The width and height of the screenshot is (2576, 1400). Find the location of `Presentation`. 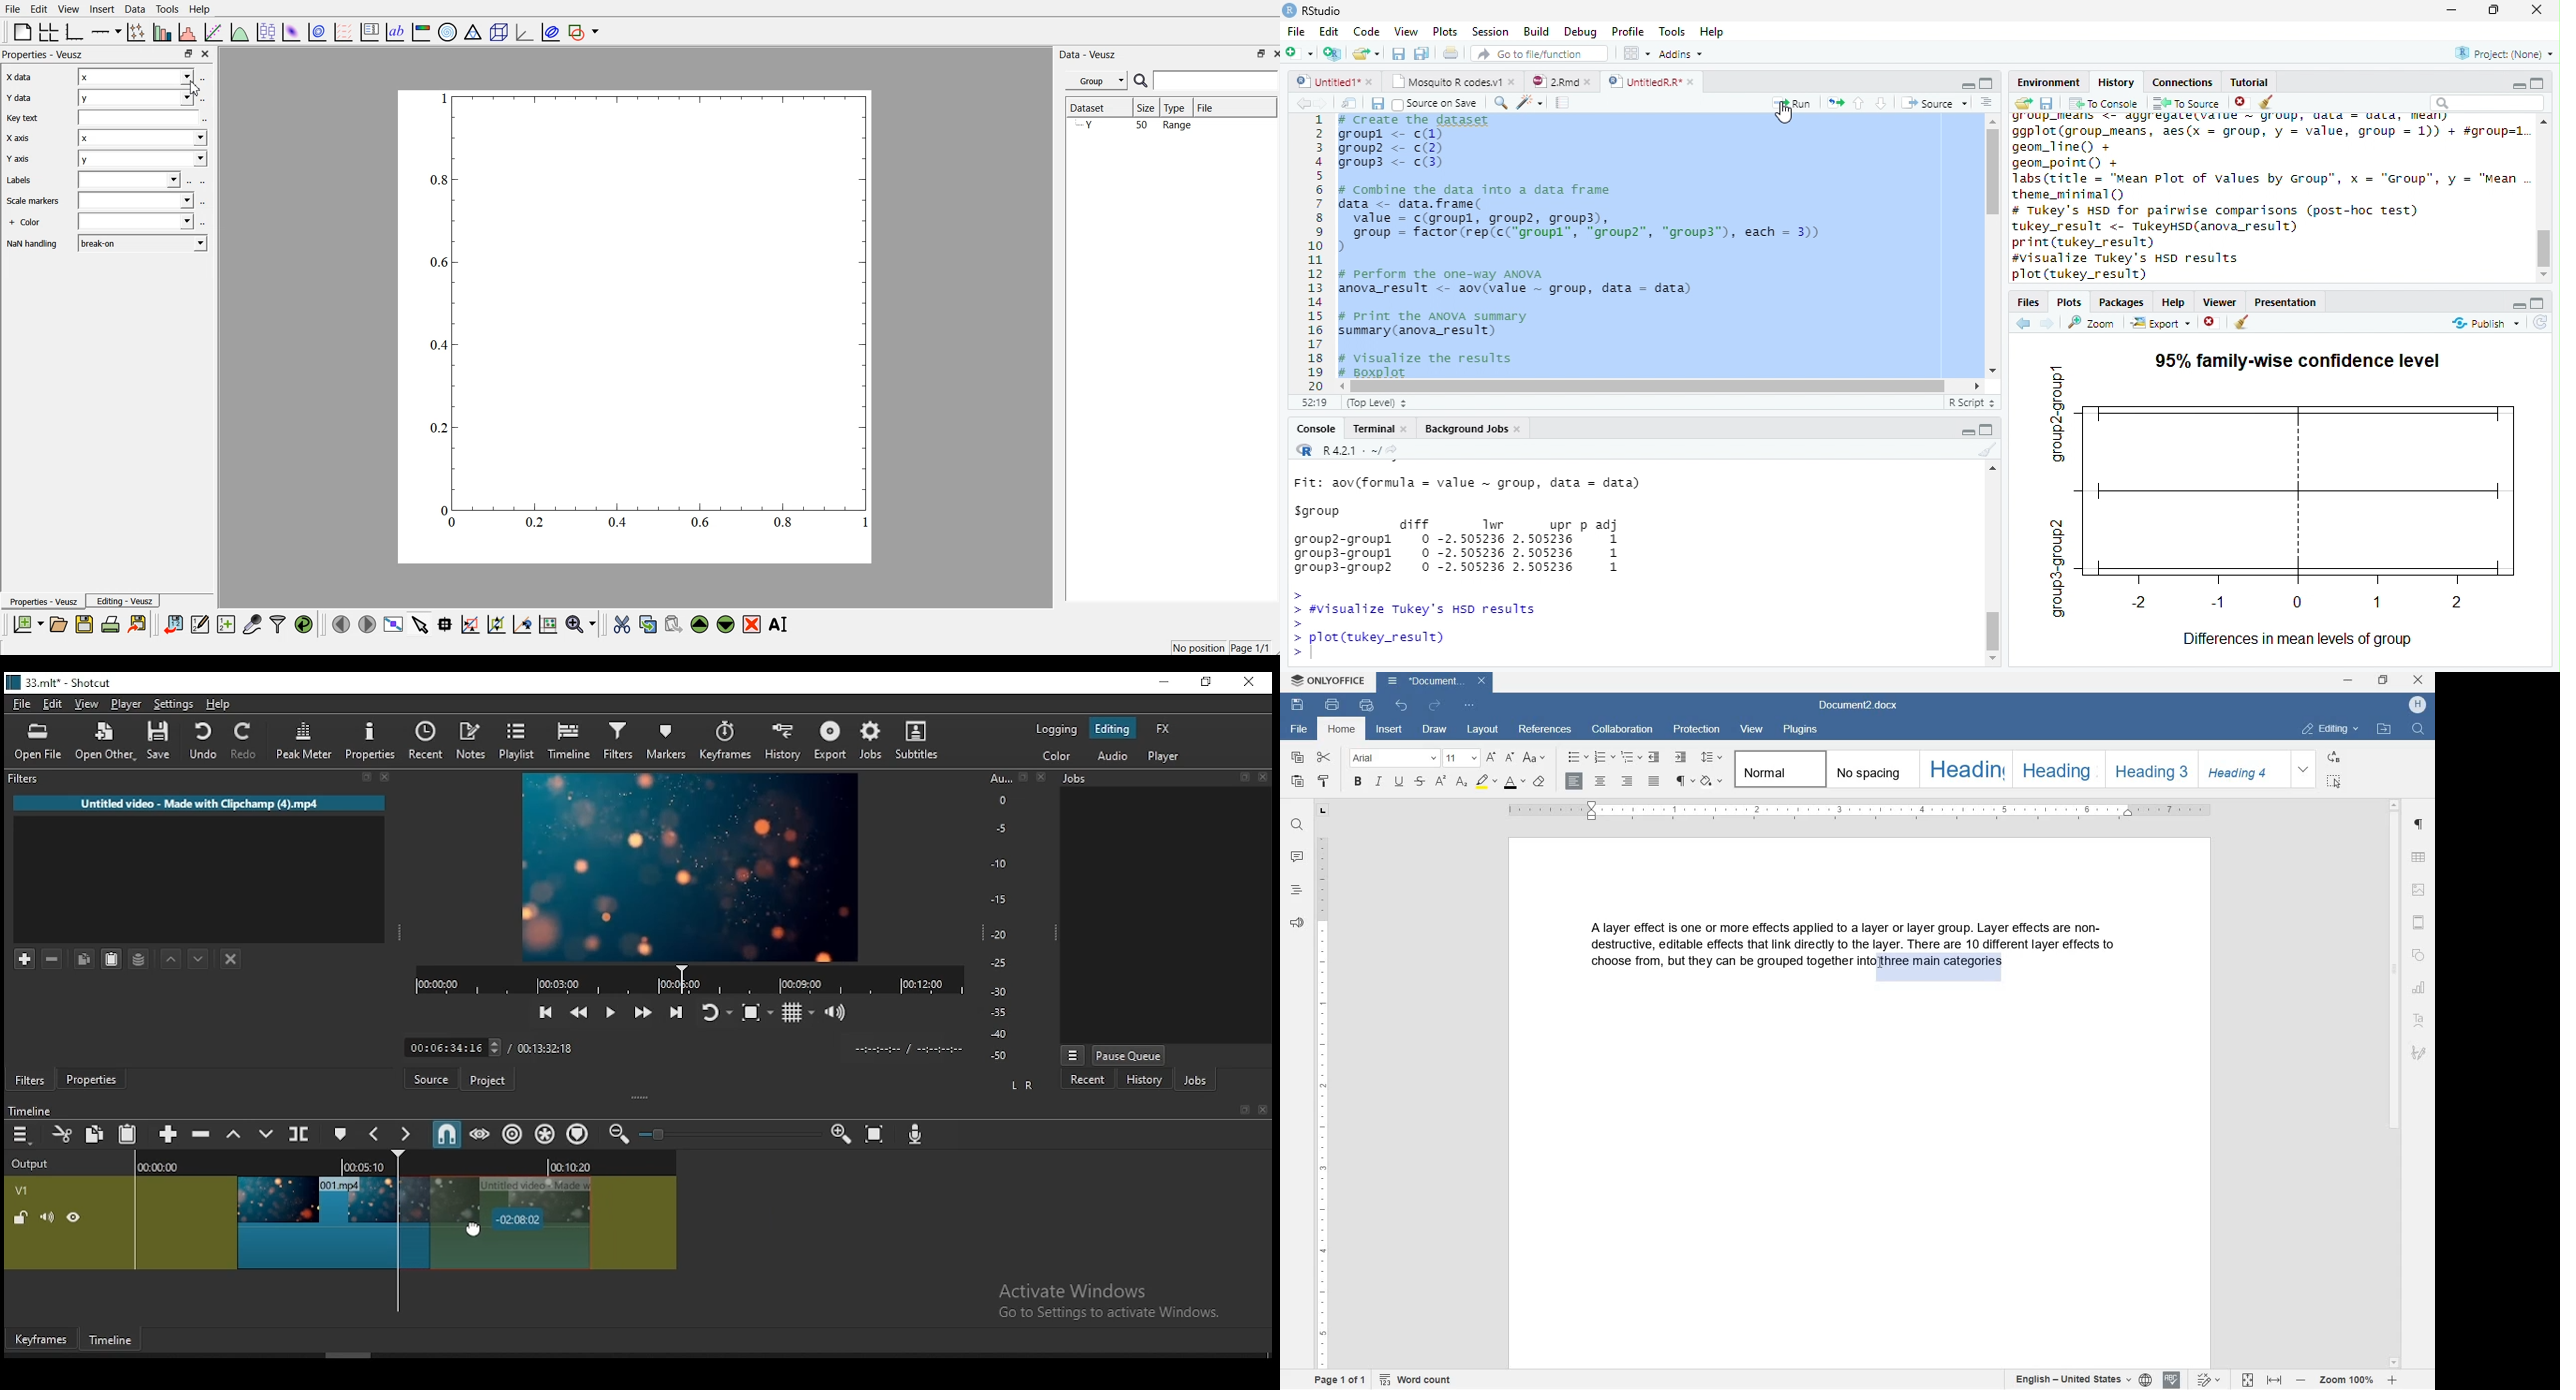

Presentation is located at coordinates (2293, 301).